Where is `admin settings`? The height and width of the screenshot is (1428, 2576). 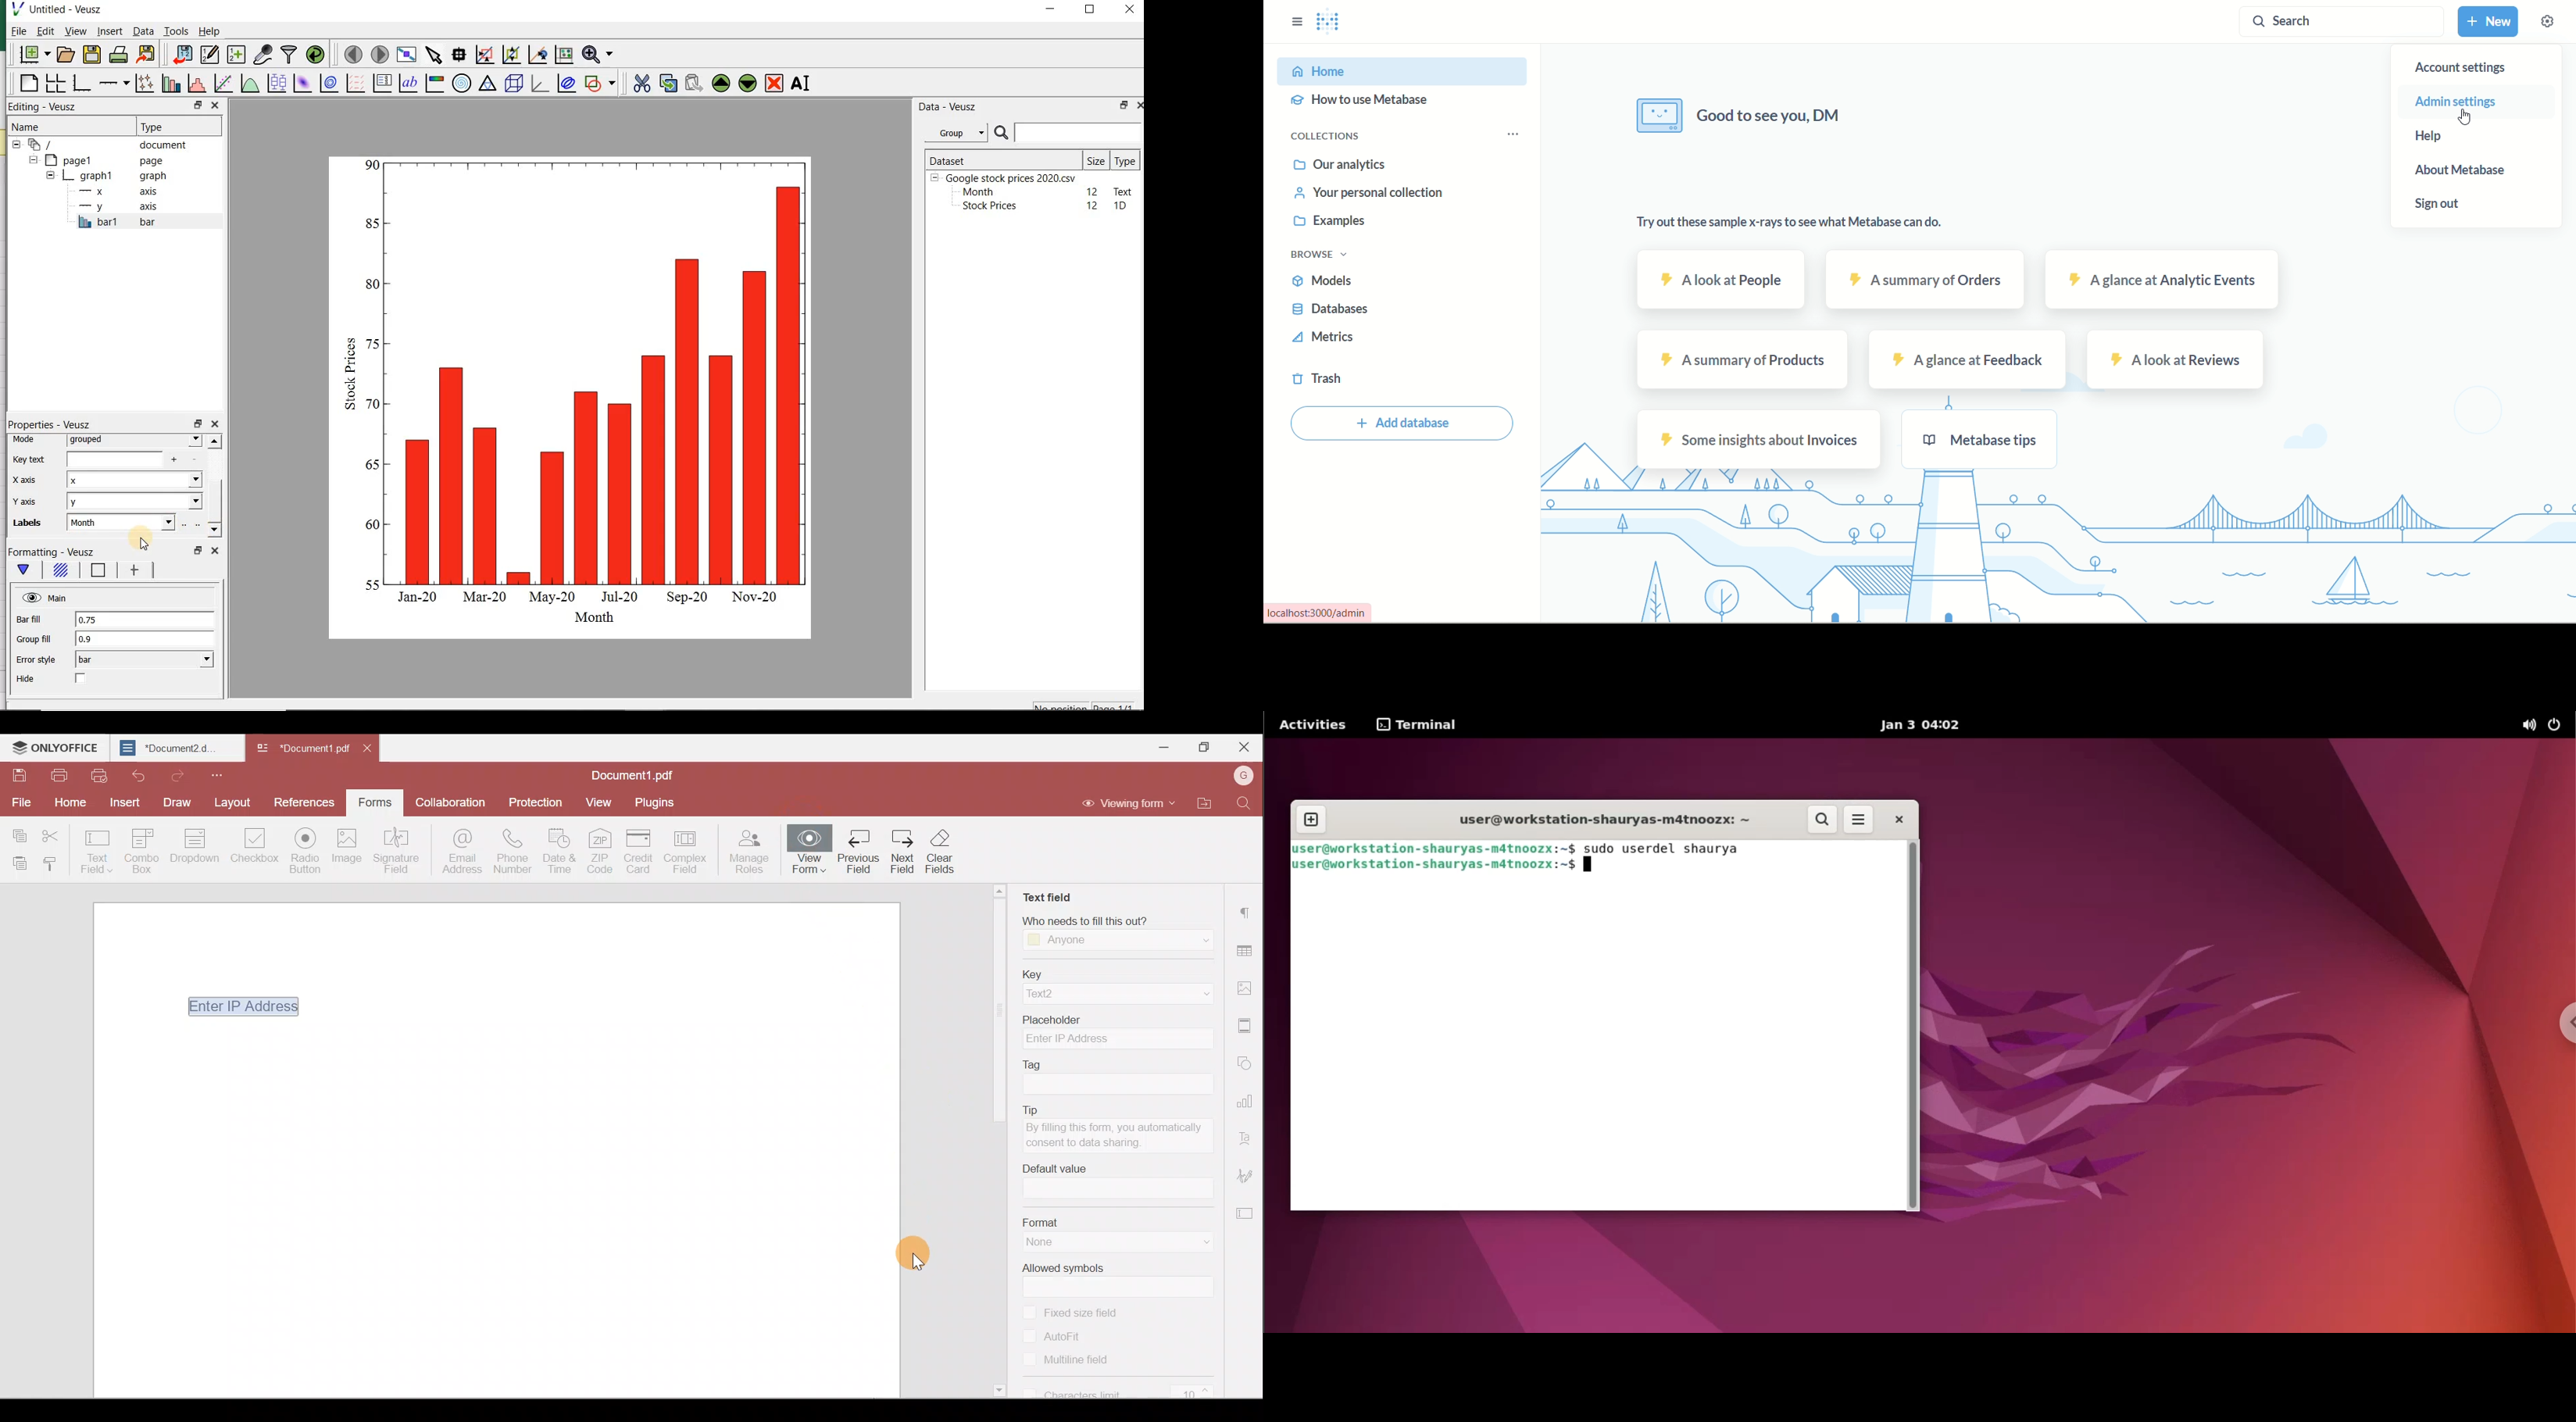
admin settings is located at coordinates (2470, 102).